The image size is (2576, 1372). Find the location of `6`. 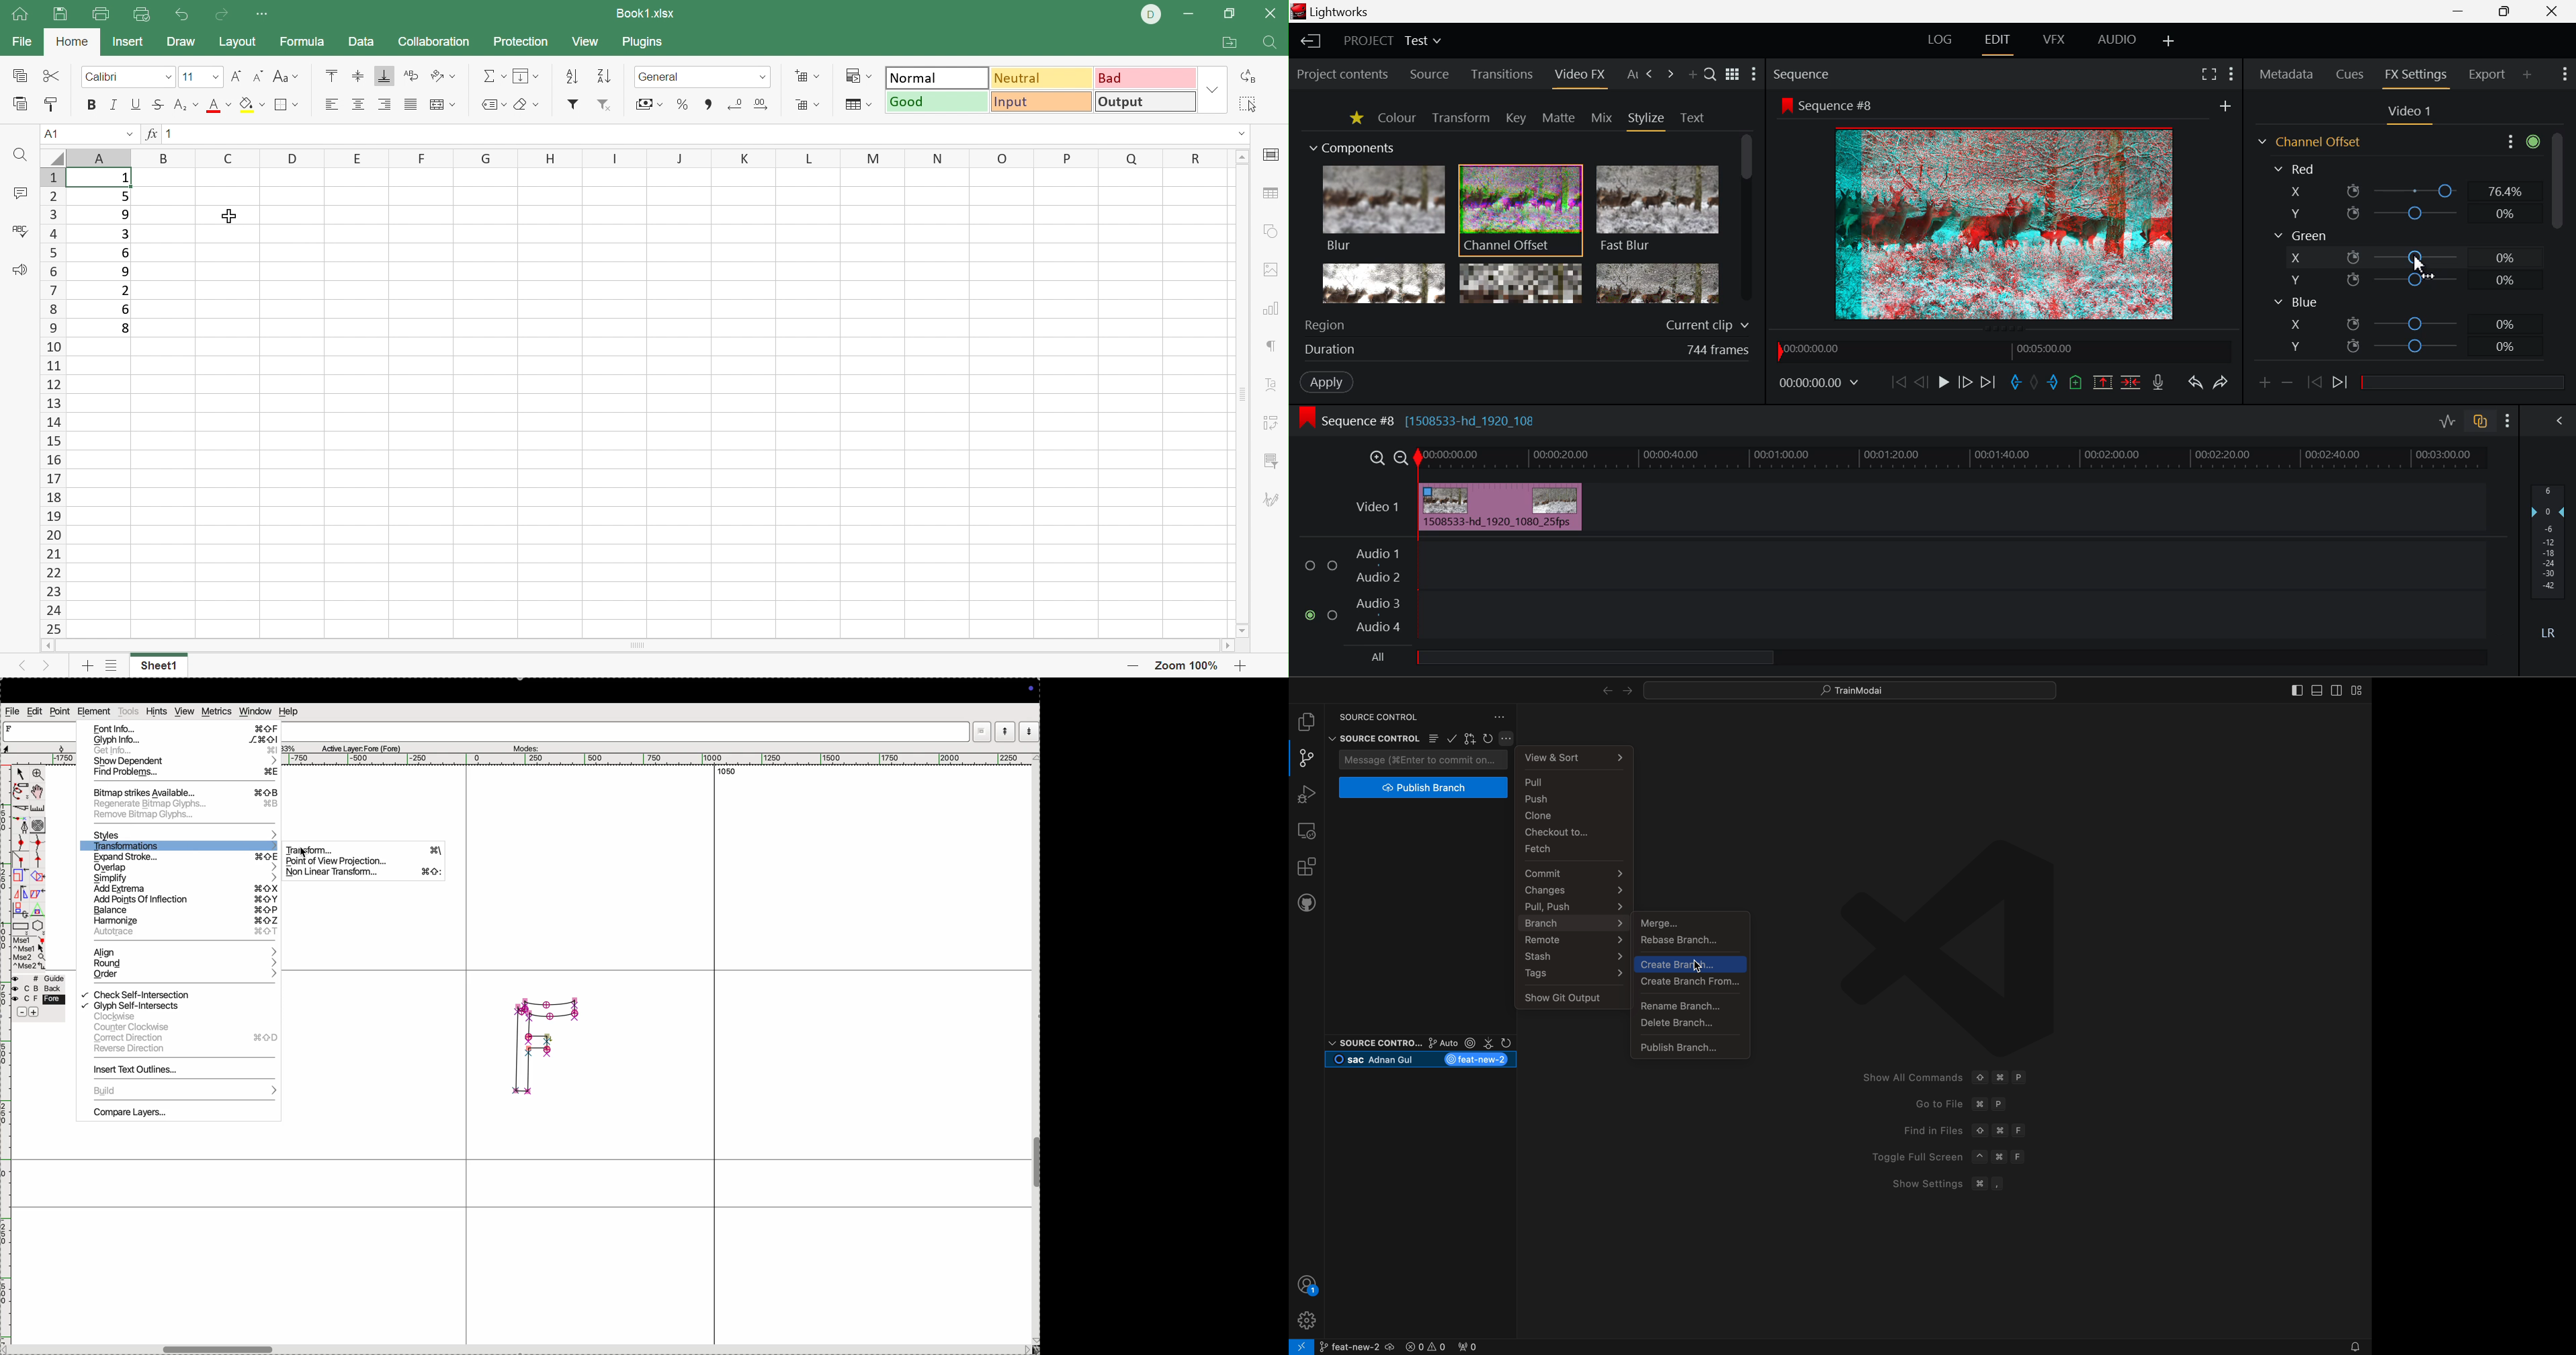

6 is located at coordinates (126, 253).